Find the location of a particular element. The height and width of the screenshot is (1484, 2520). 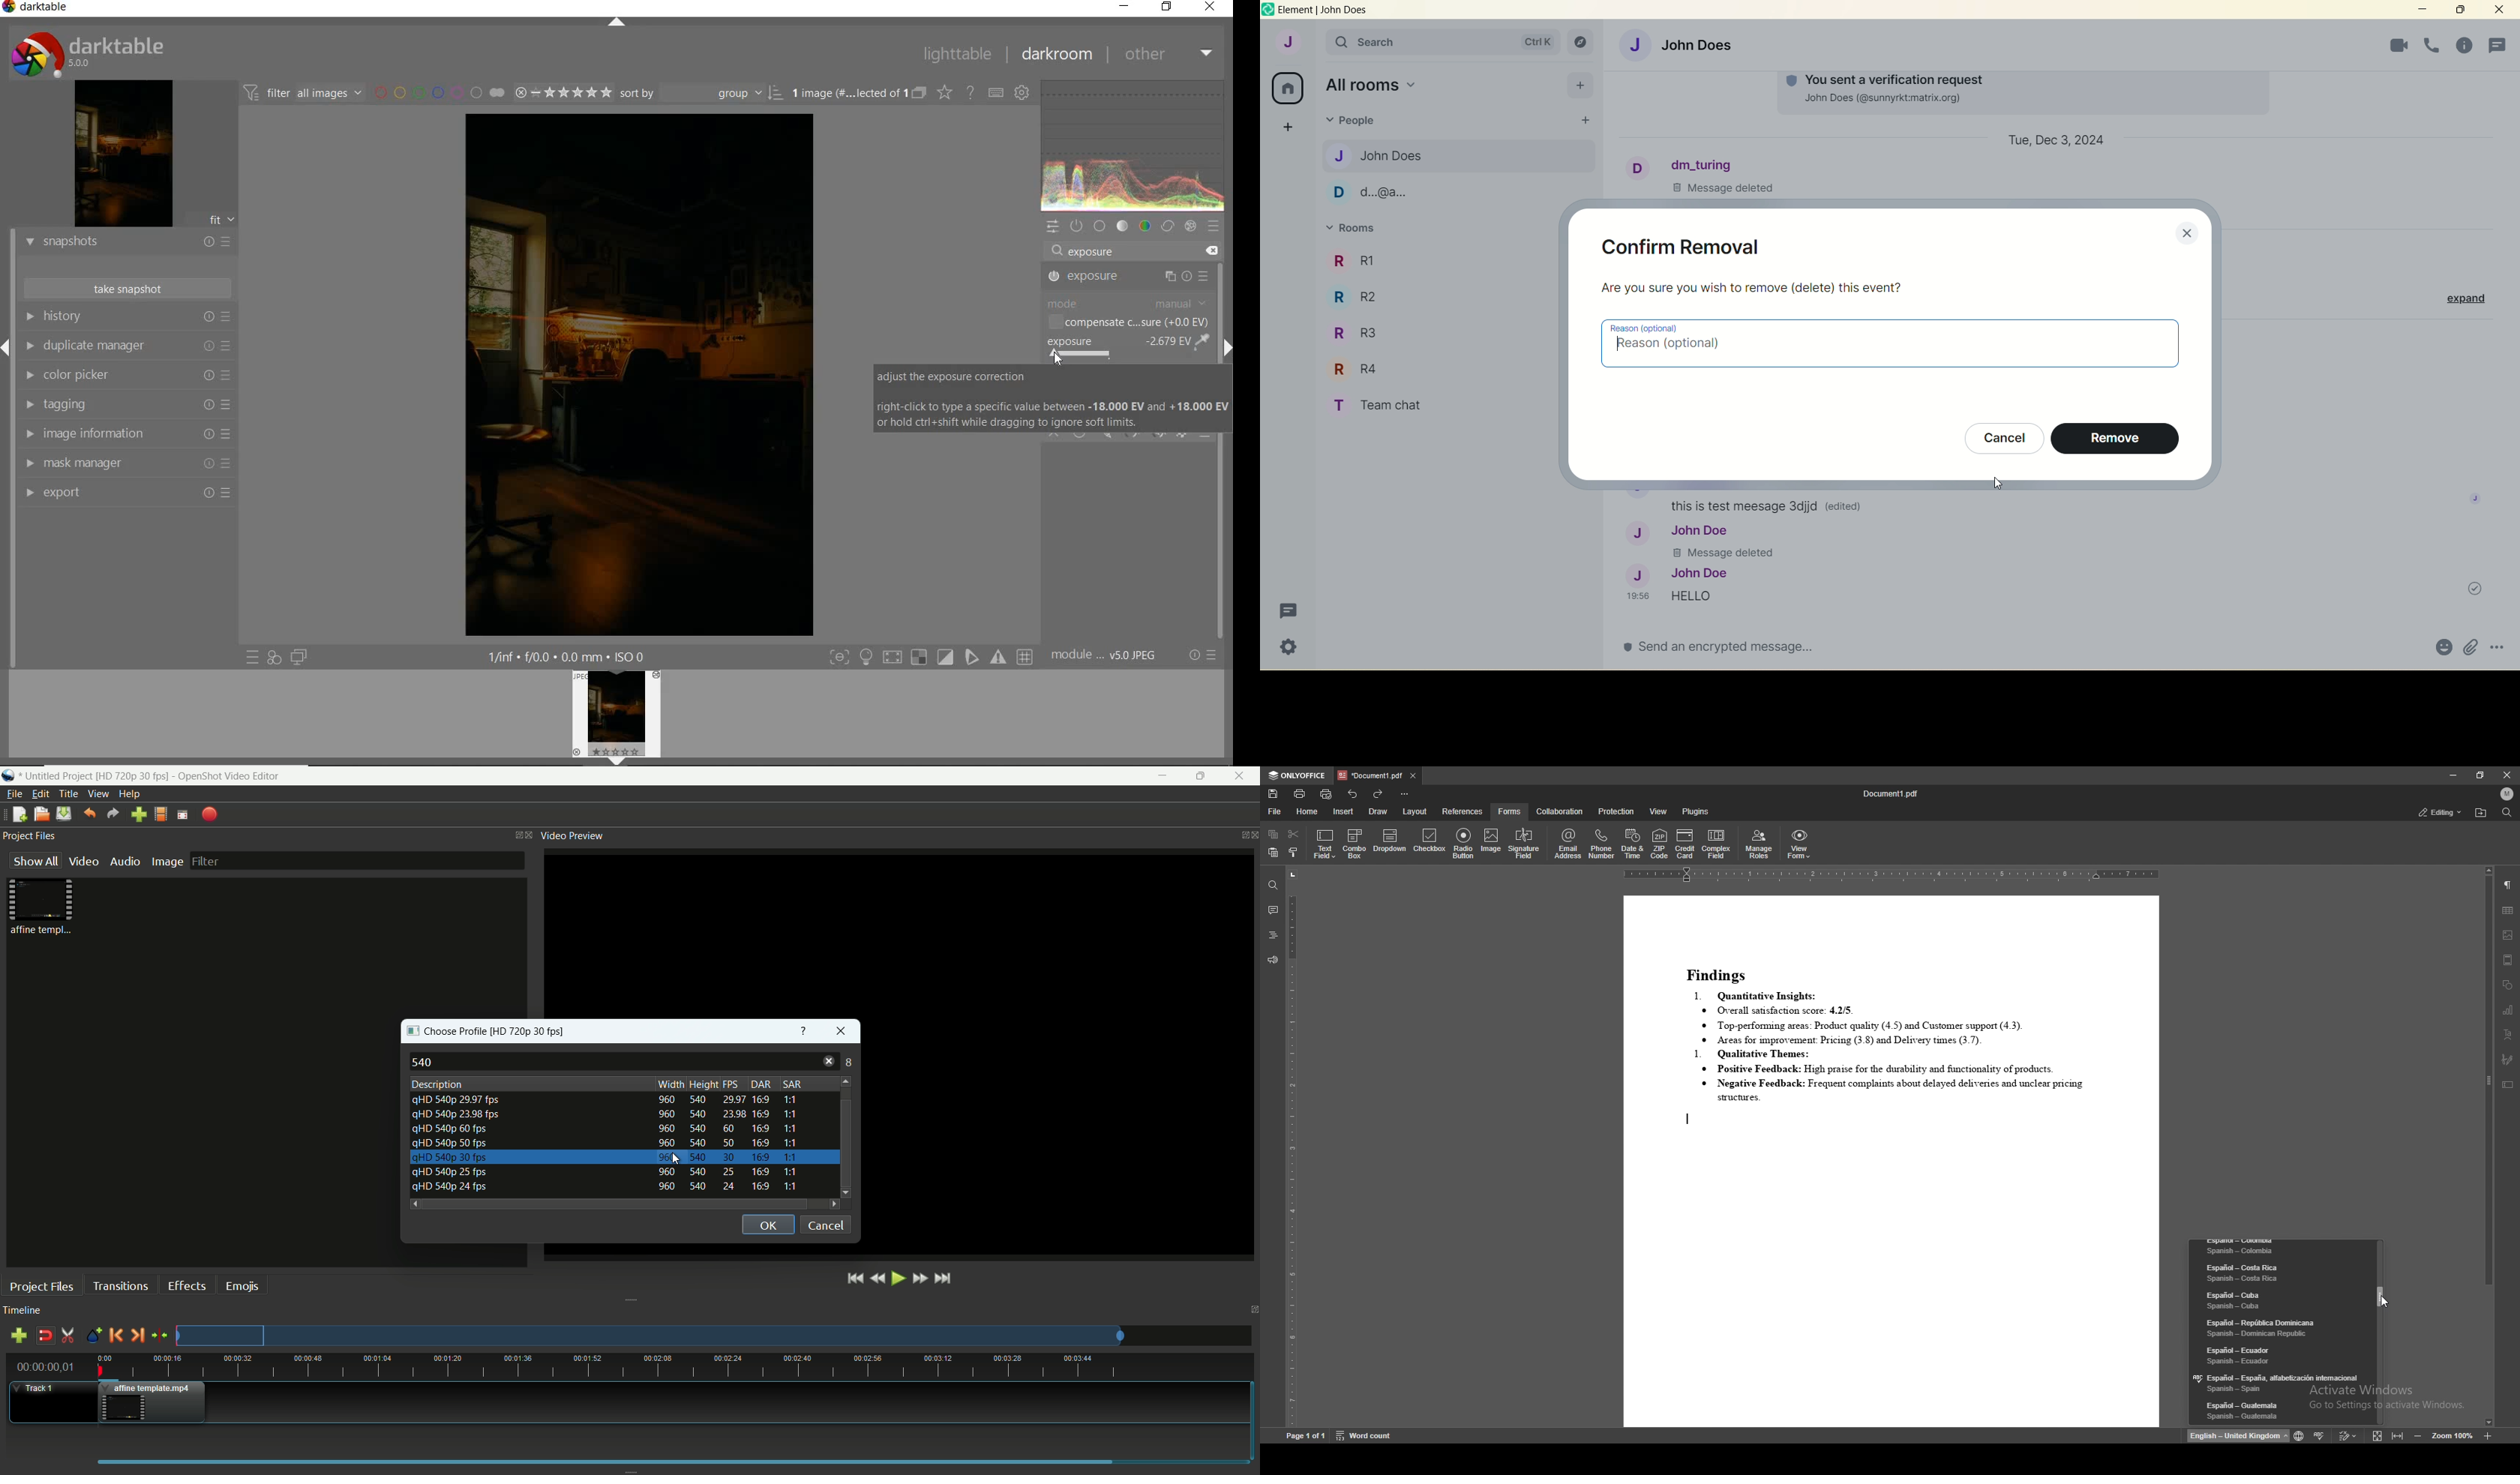

profile is located at coordinates (161, 816).